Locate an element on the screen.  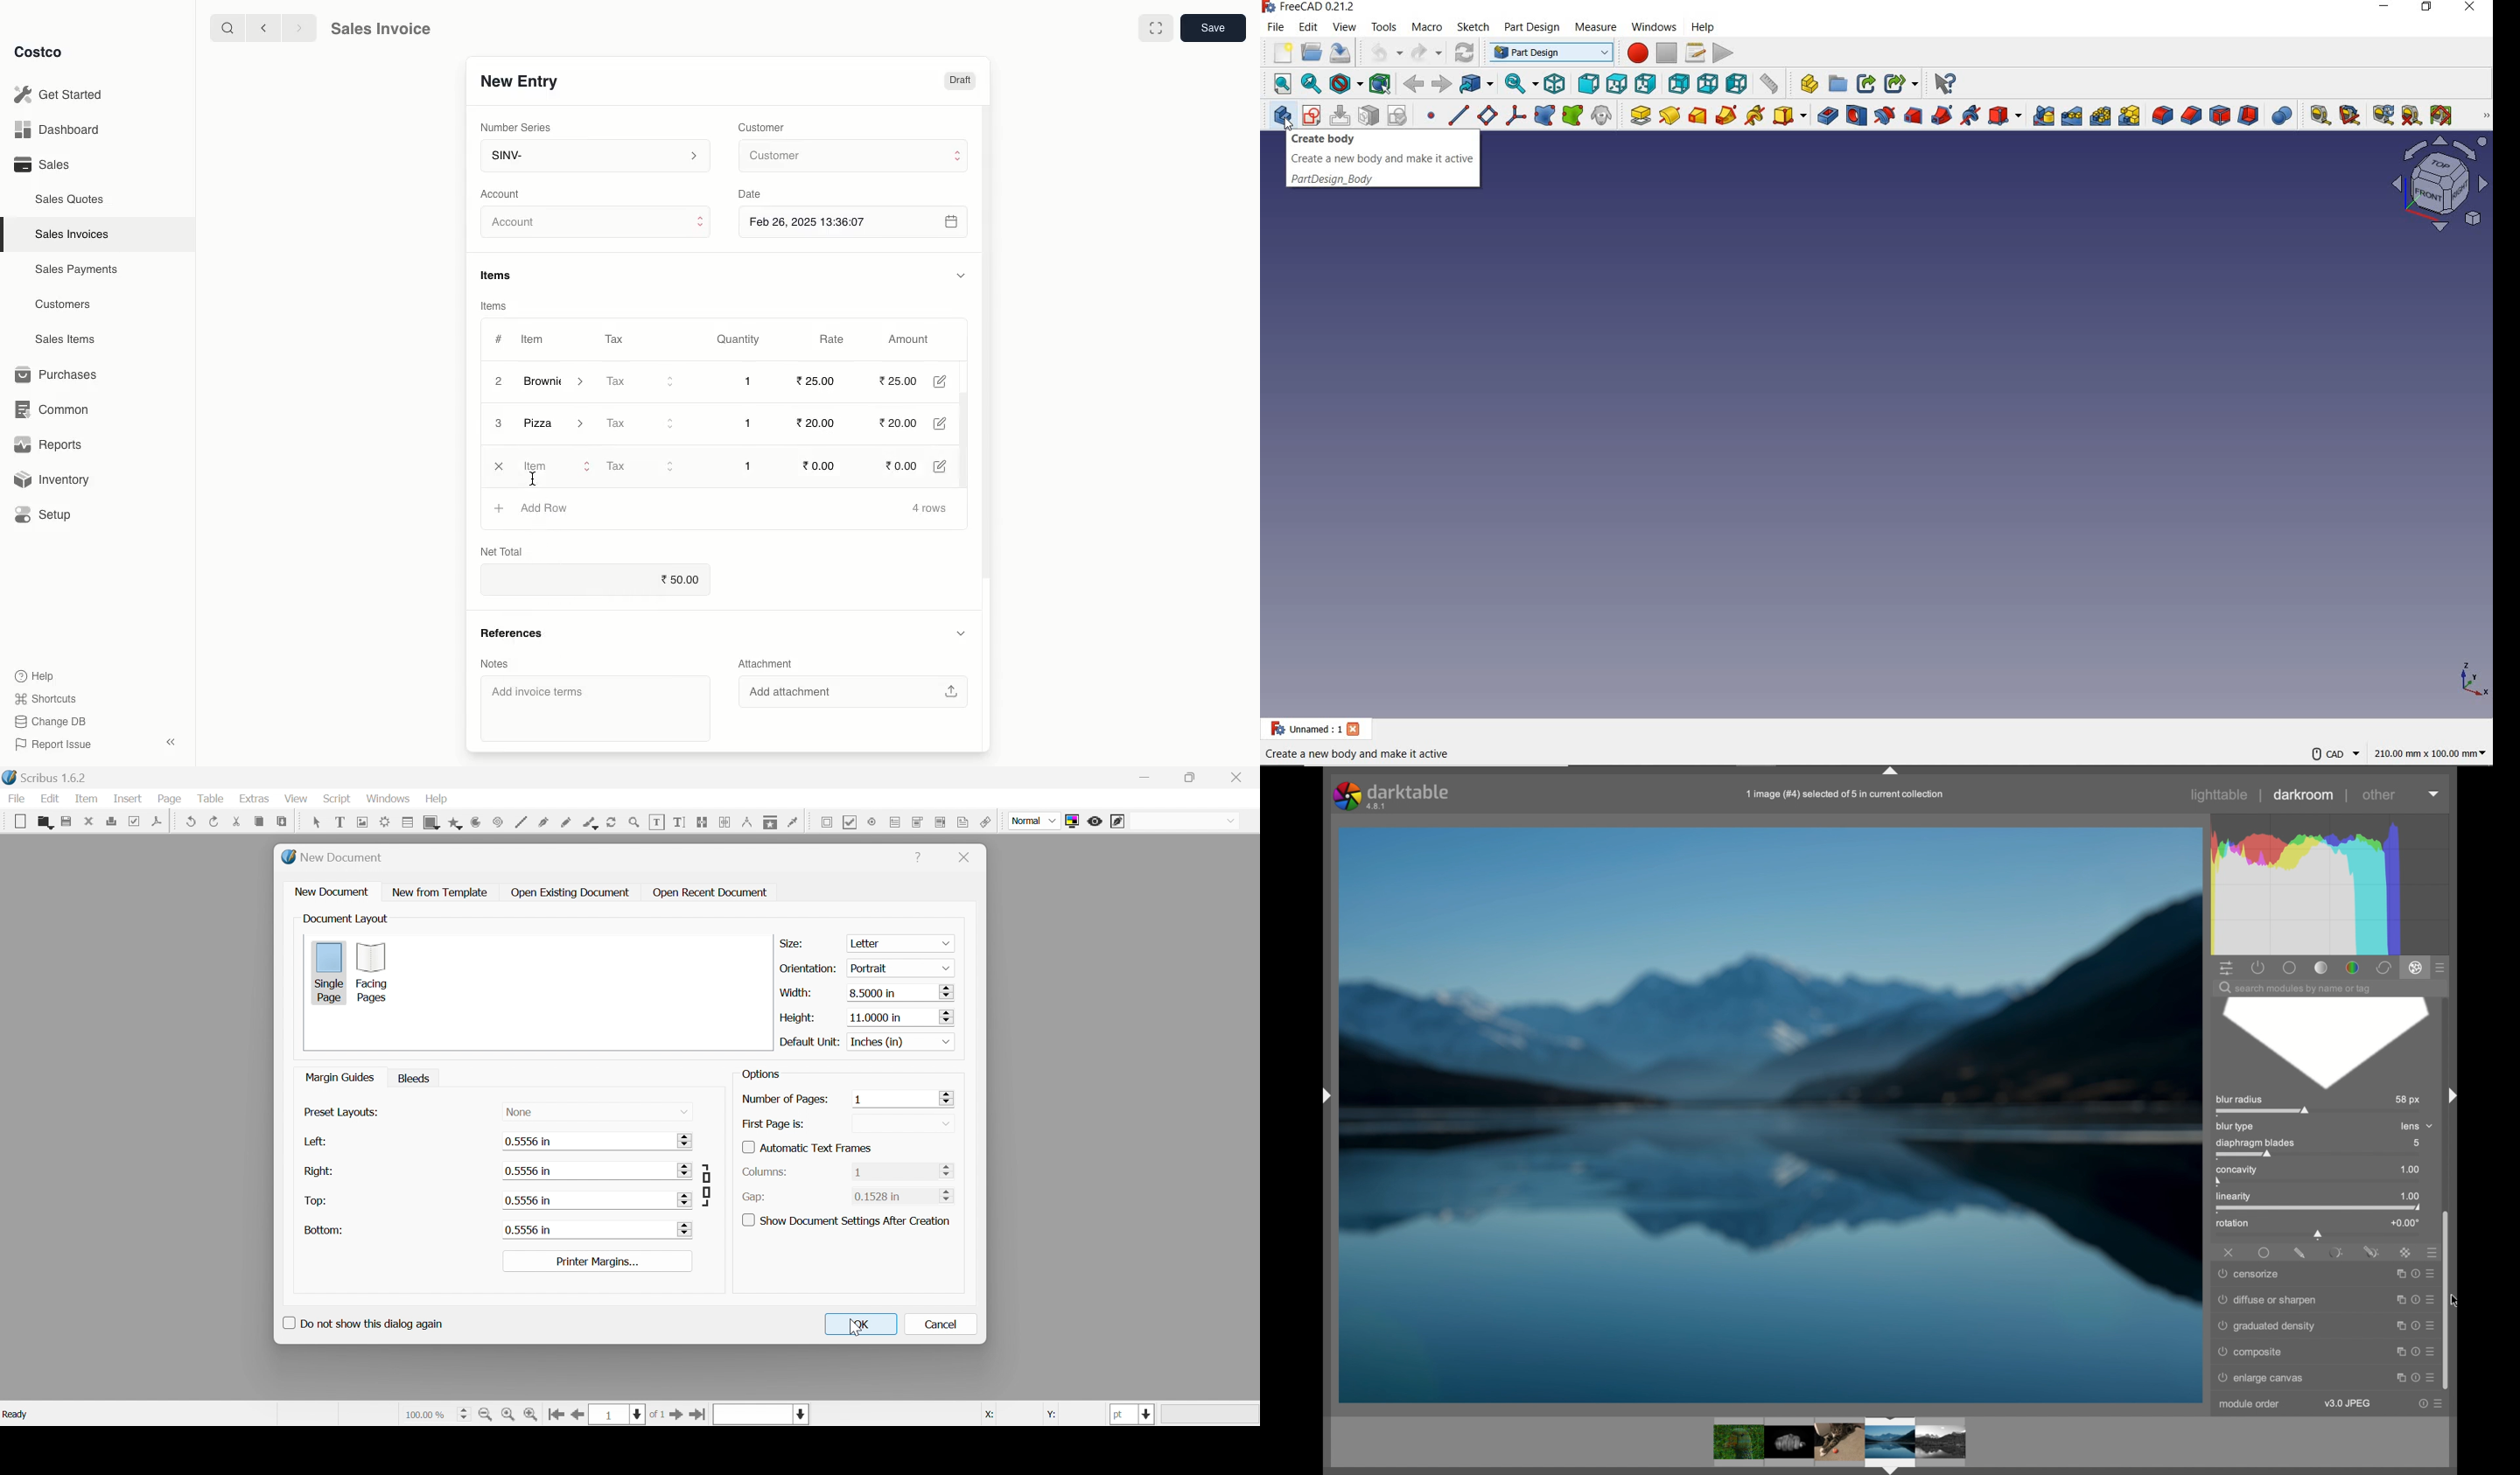
select current page is located at coordinates (629, 1415).